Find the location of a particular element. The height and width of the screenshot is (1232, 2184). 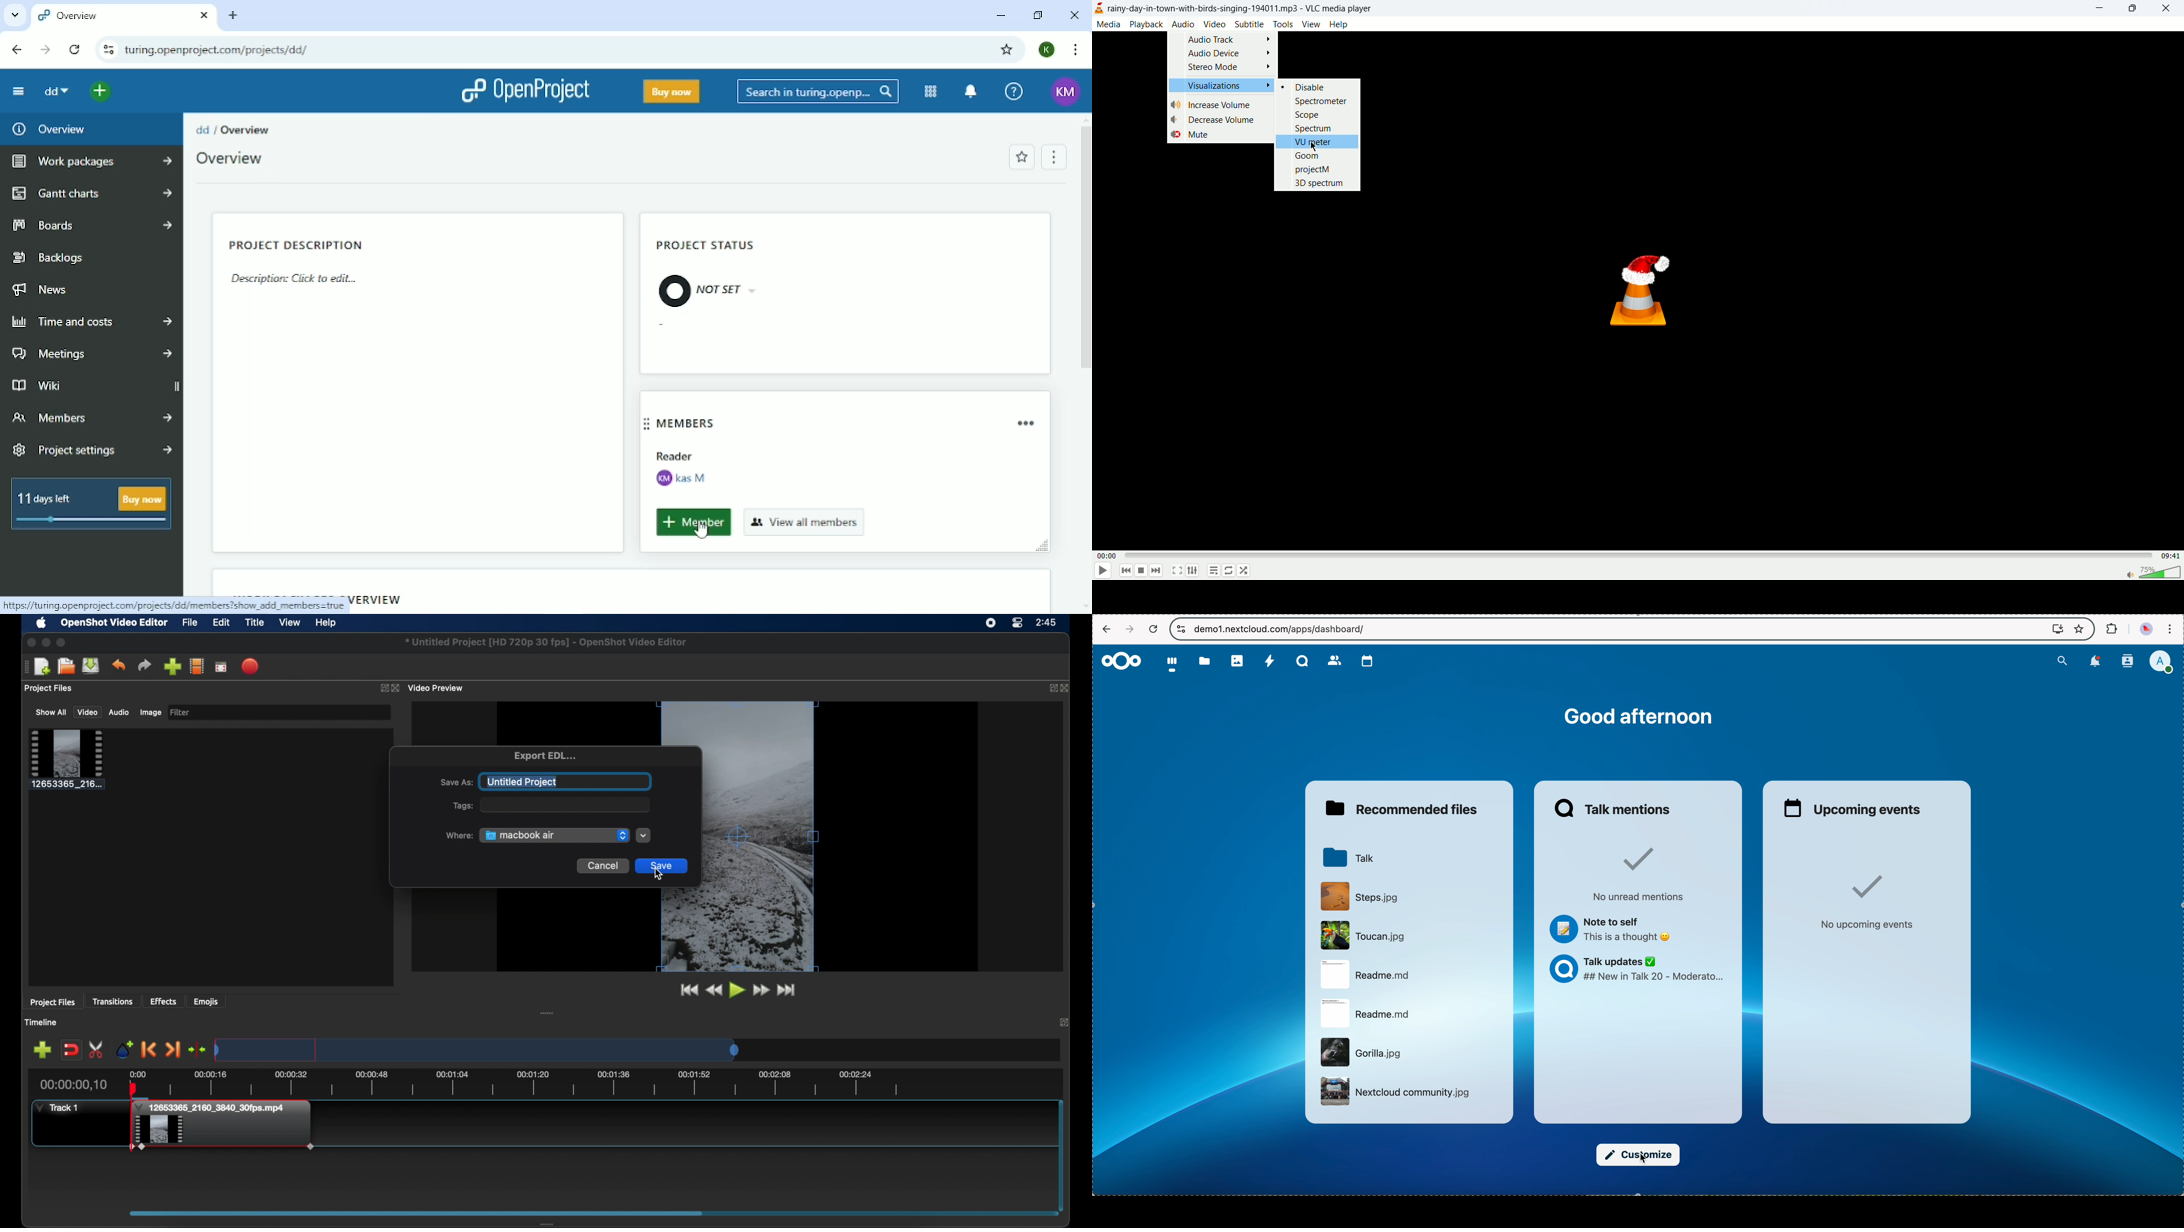

subtitle is located at coordinates (1250, 25).